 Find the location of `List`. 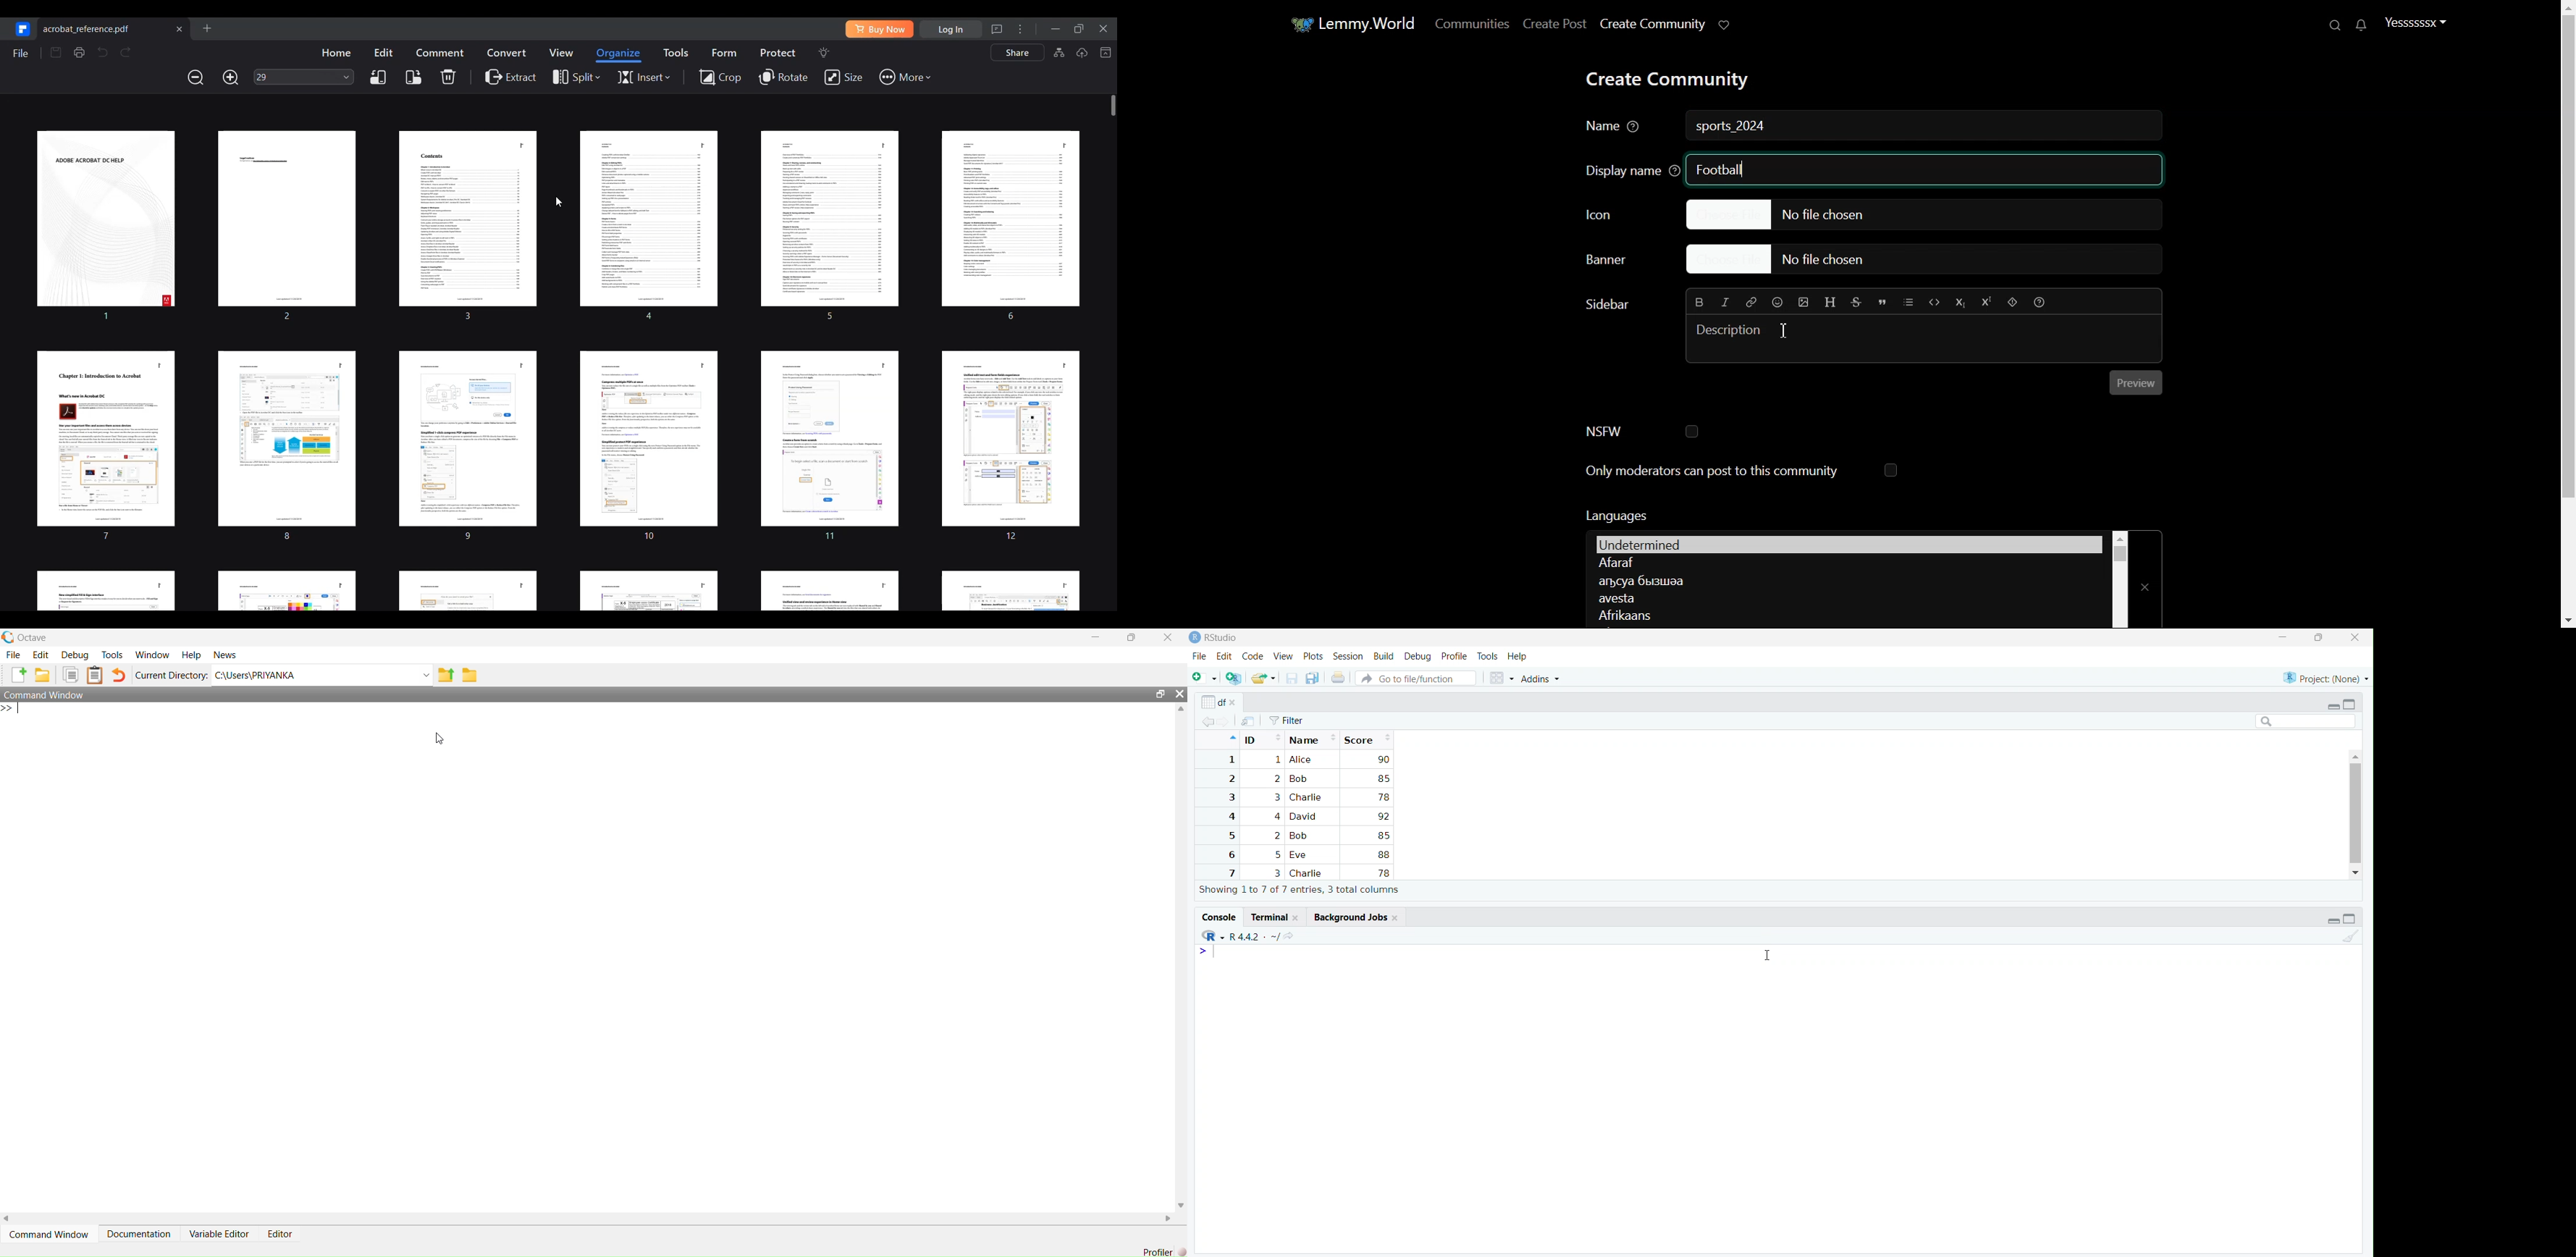

List is located at coordinates (1908, 302).